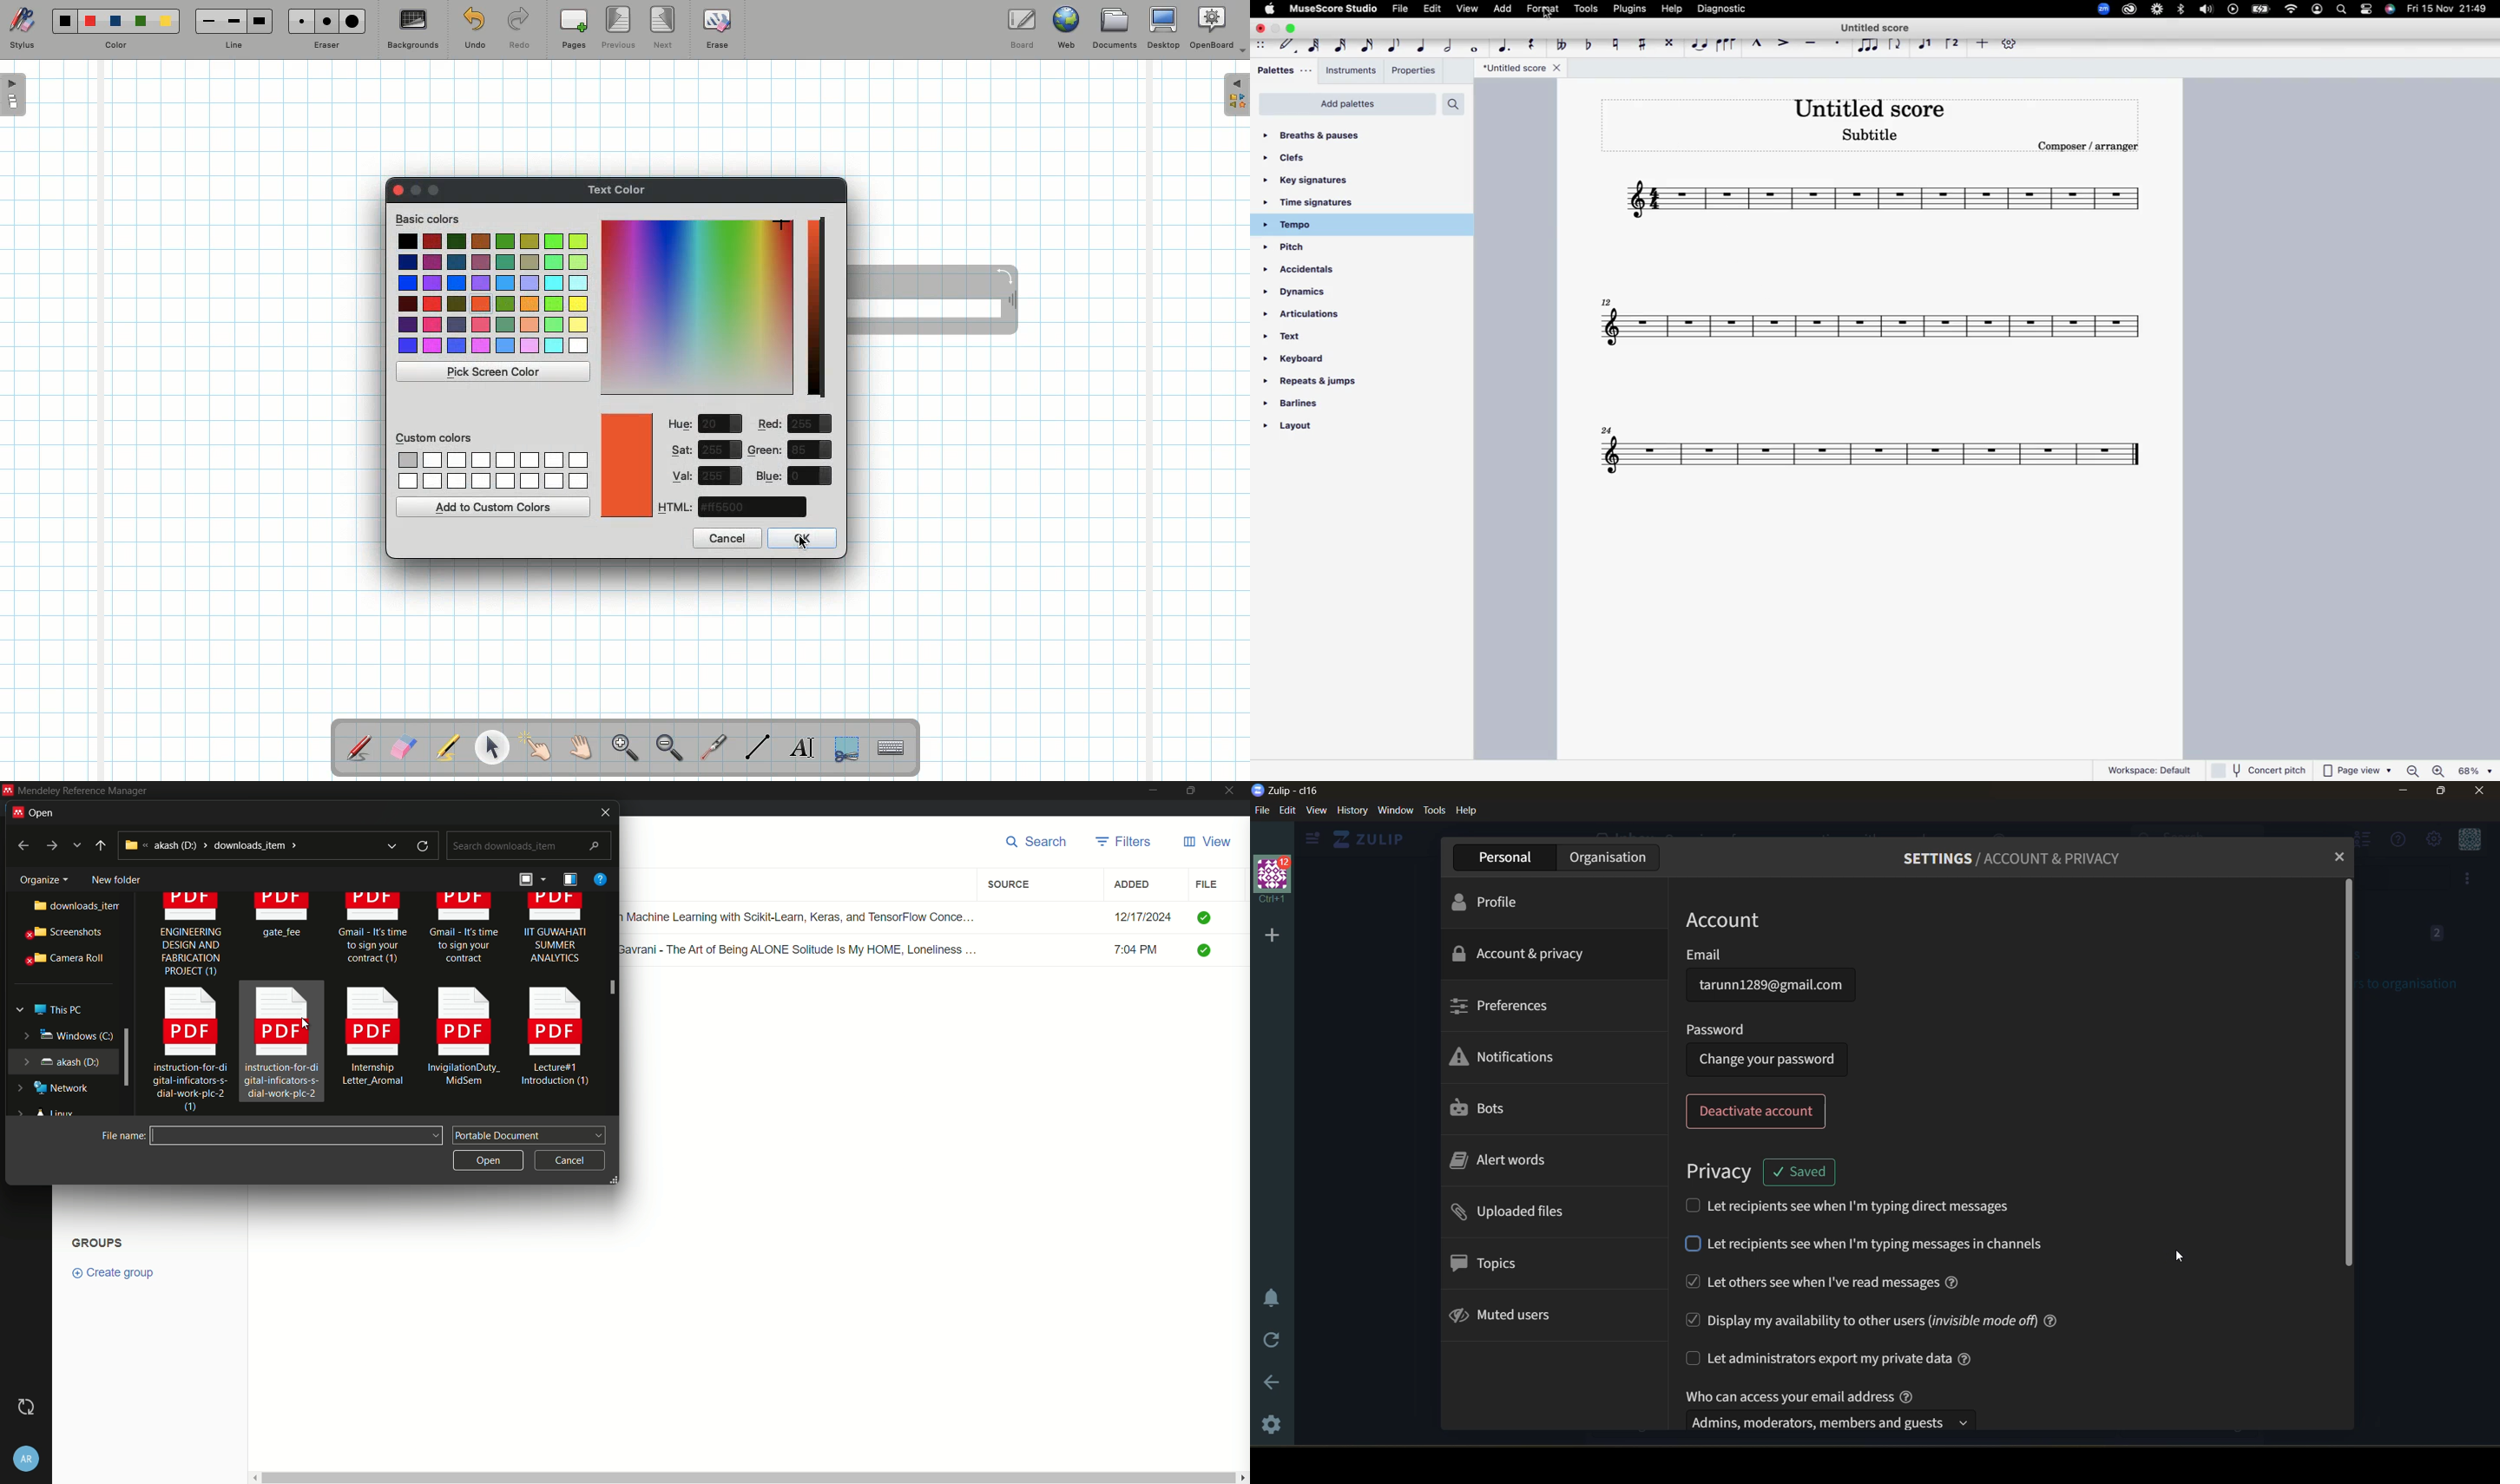 This screenshot has width=2520, height=1484. What do you see at coordinates (536, 747) in the screenshot?
I see `Pointer` at bounding box center [536, 747].